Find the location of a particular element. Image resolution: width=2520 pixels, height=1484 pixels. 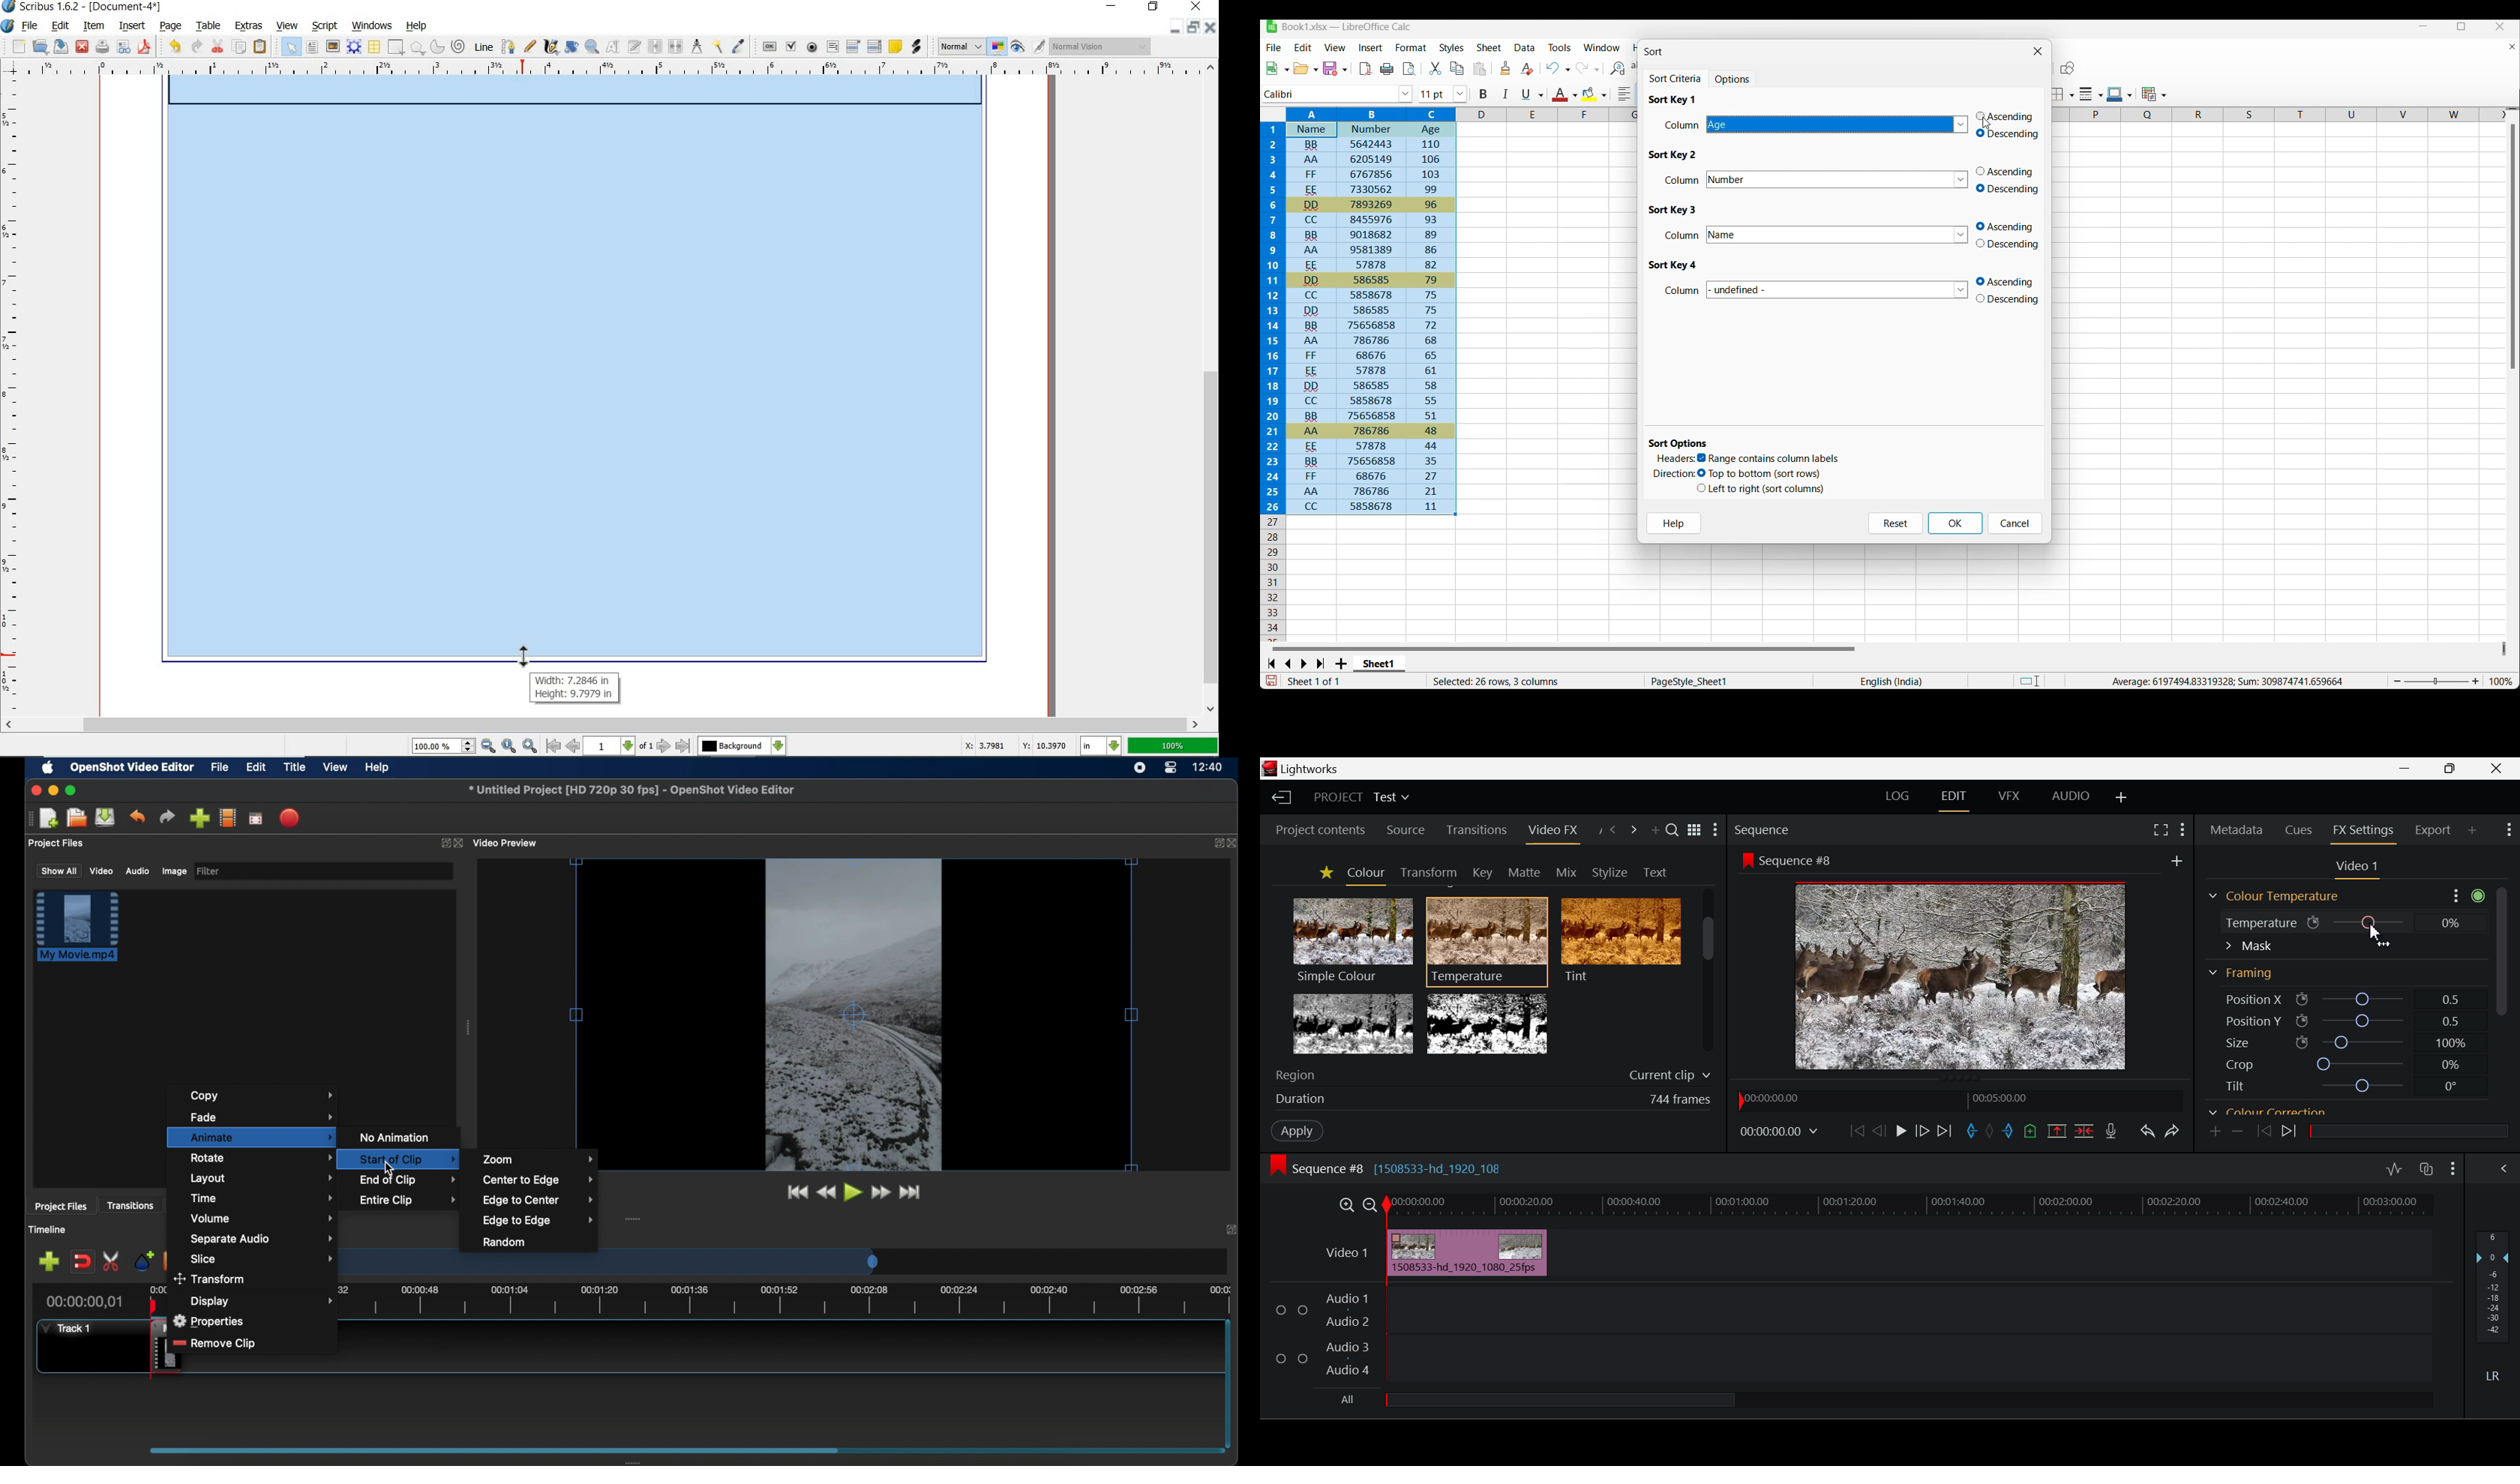

Temperature is located at coordinates (1488, 940).